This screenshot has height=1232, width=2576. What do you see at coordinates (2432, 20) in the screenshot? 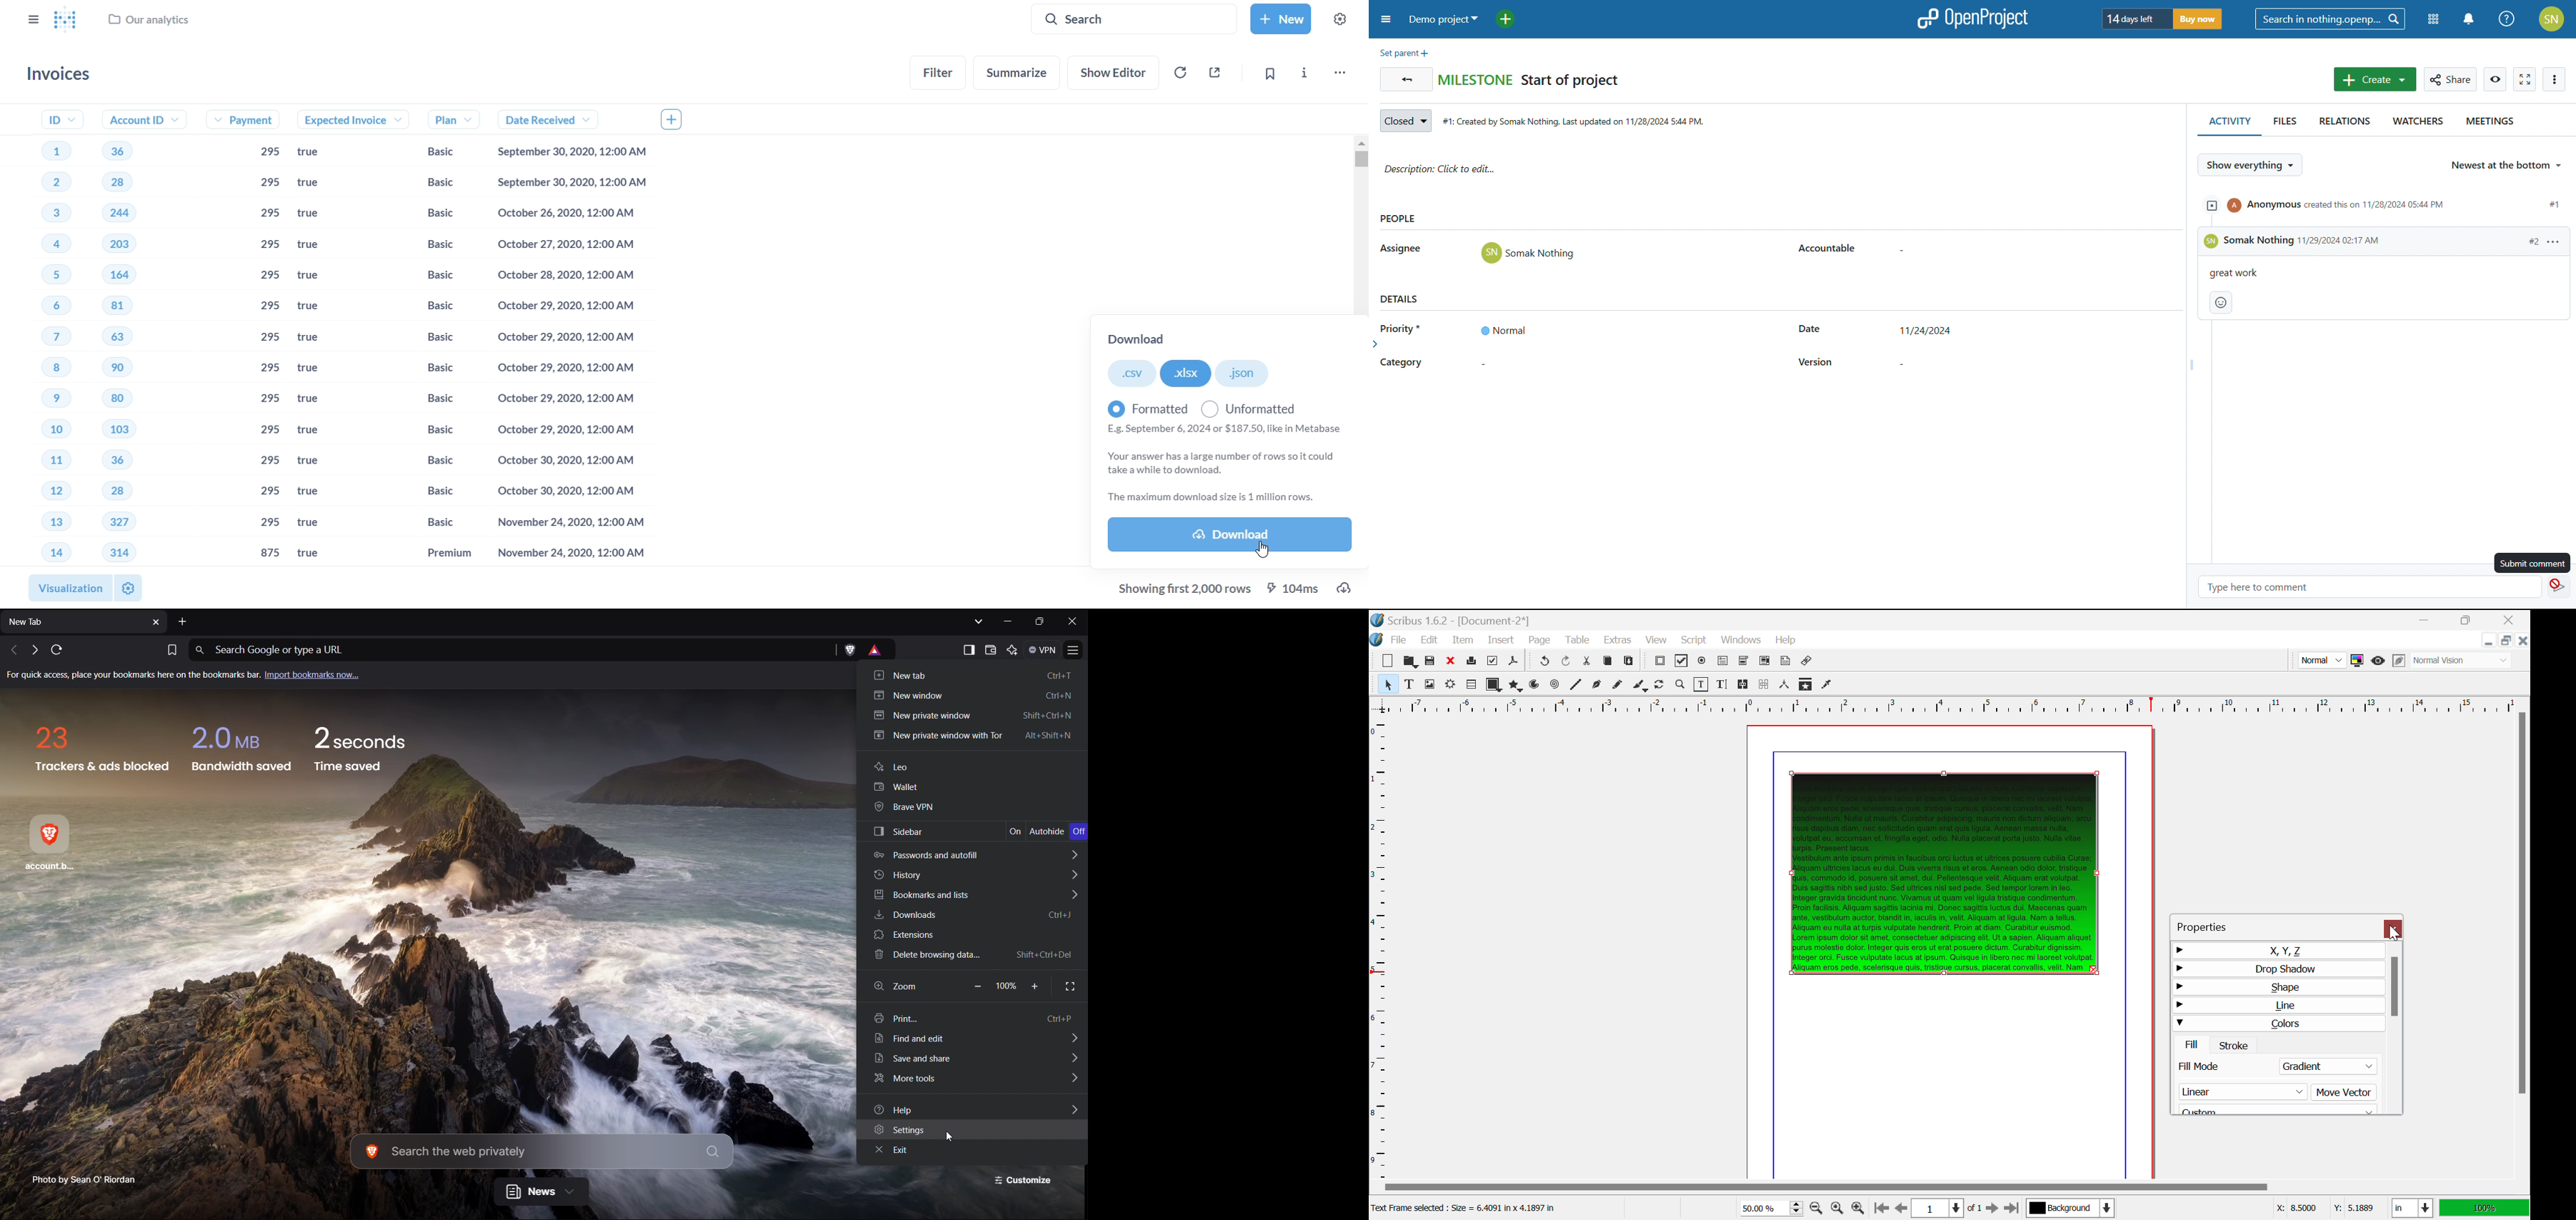
I see `modules` at bounding box center [2432, 20].